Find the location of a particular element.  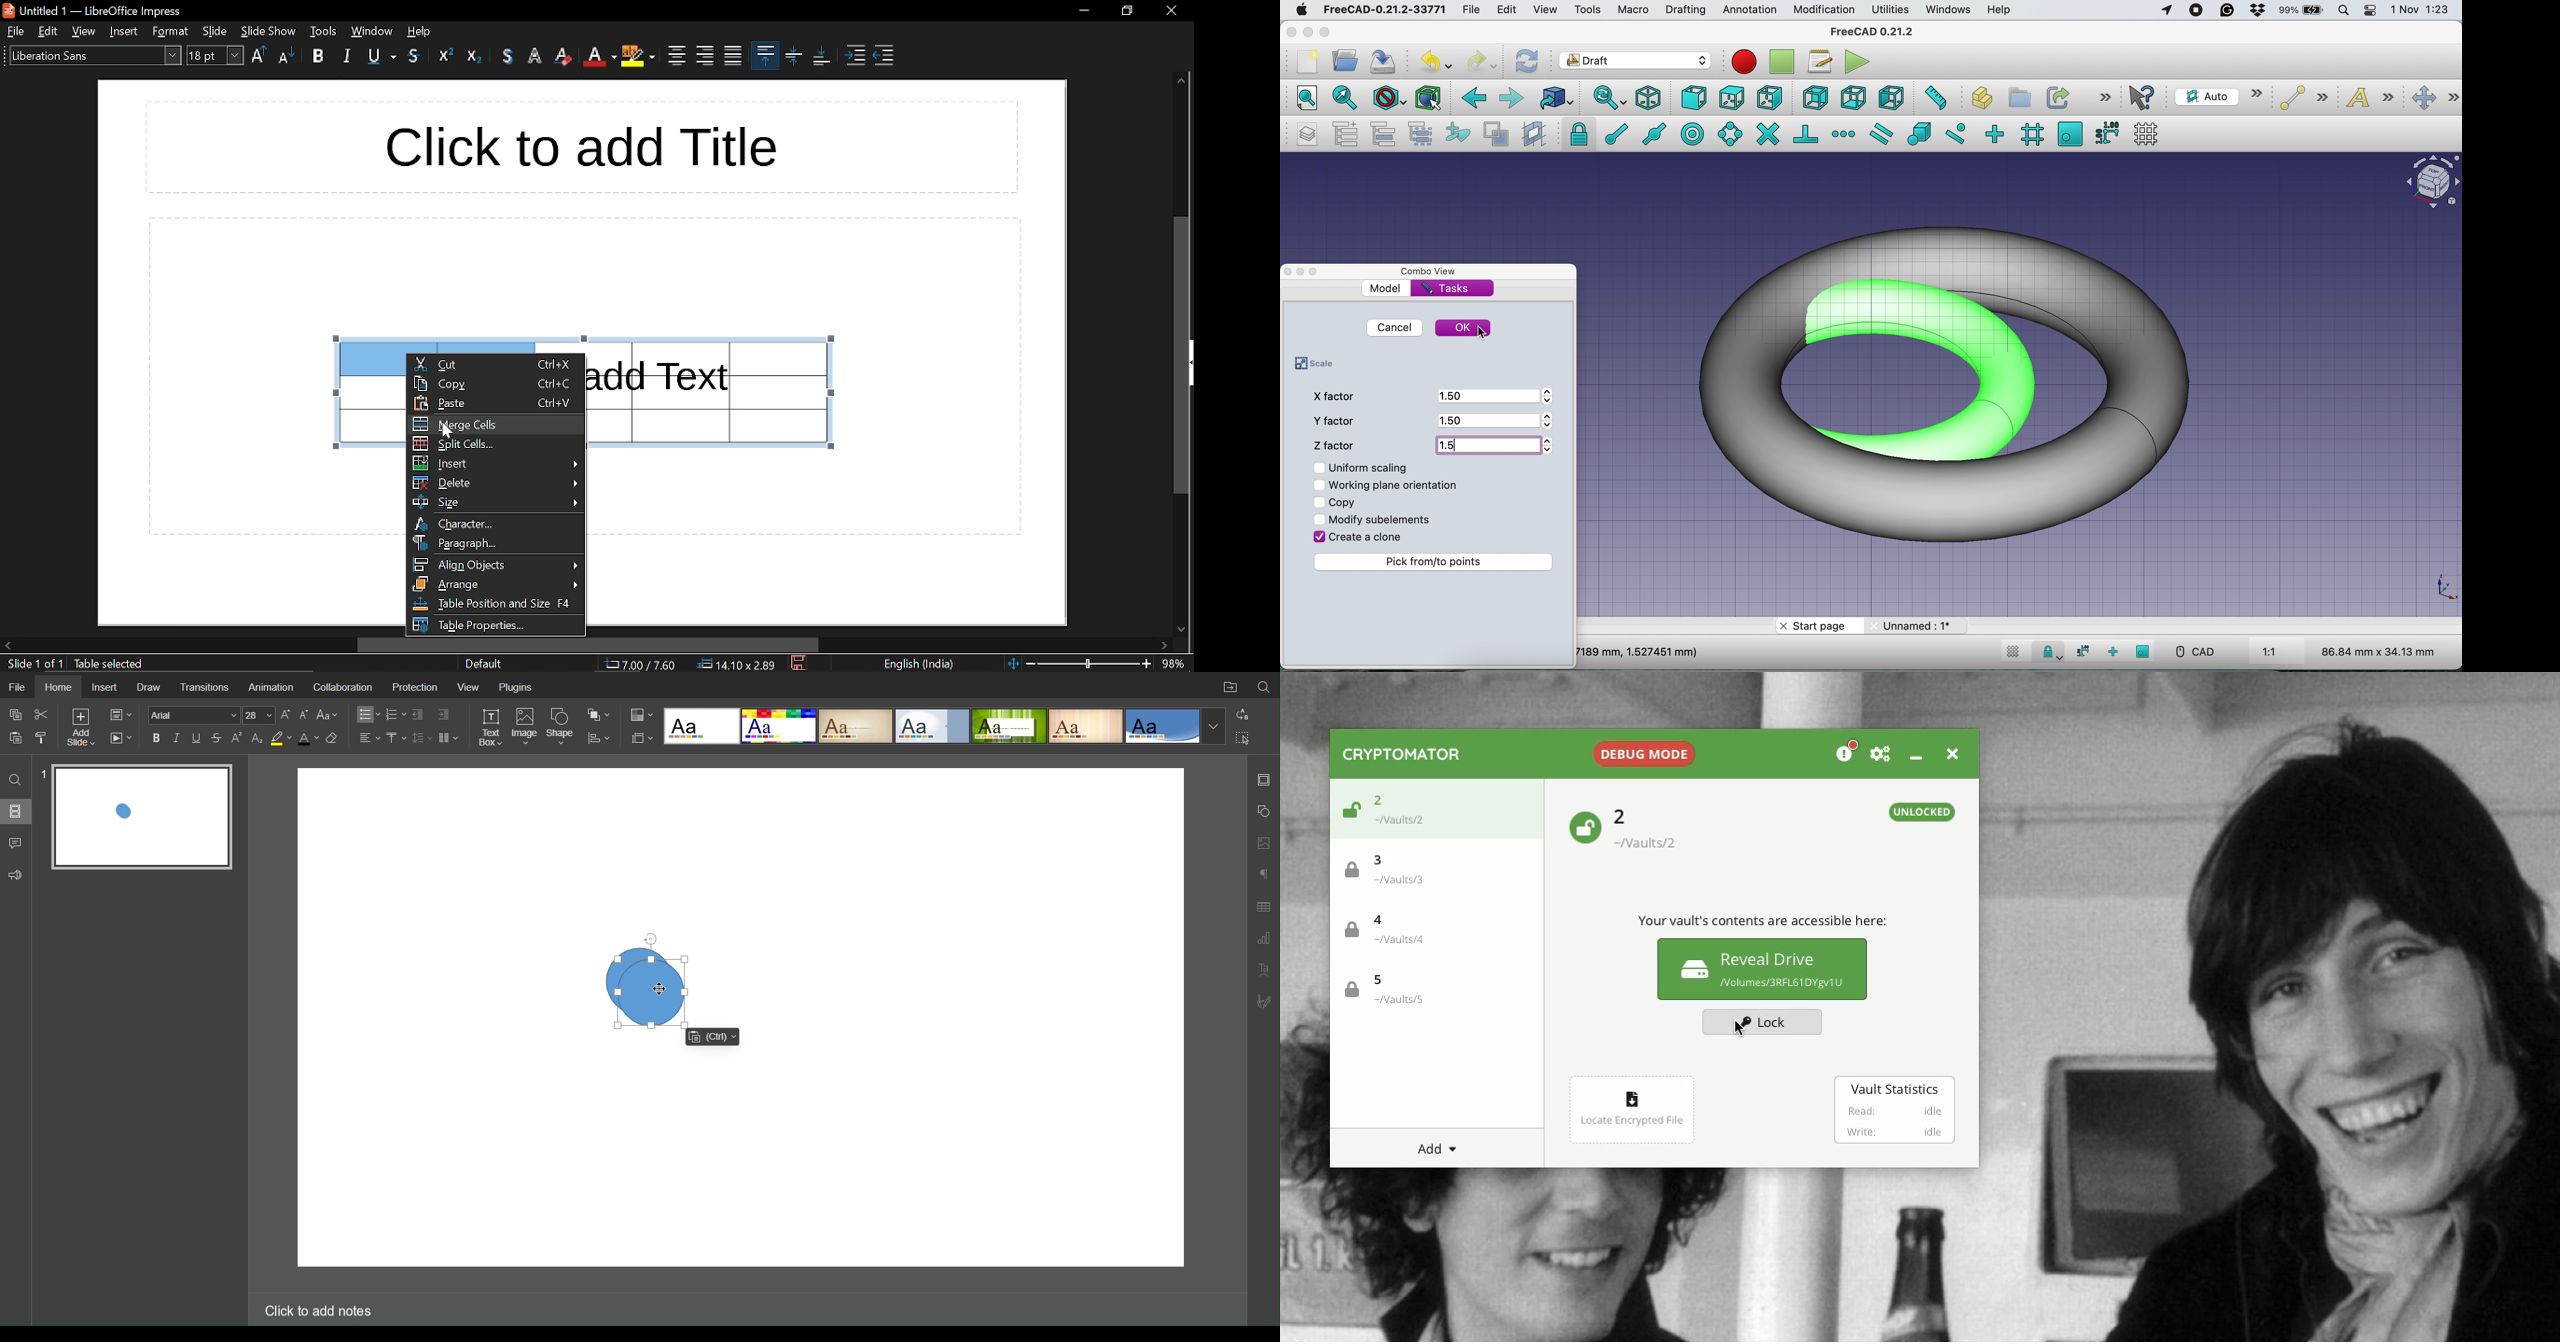

create a clone is located at coordinates (1367, 539).